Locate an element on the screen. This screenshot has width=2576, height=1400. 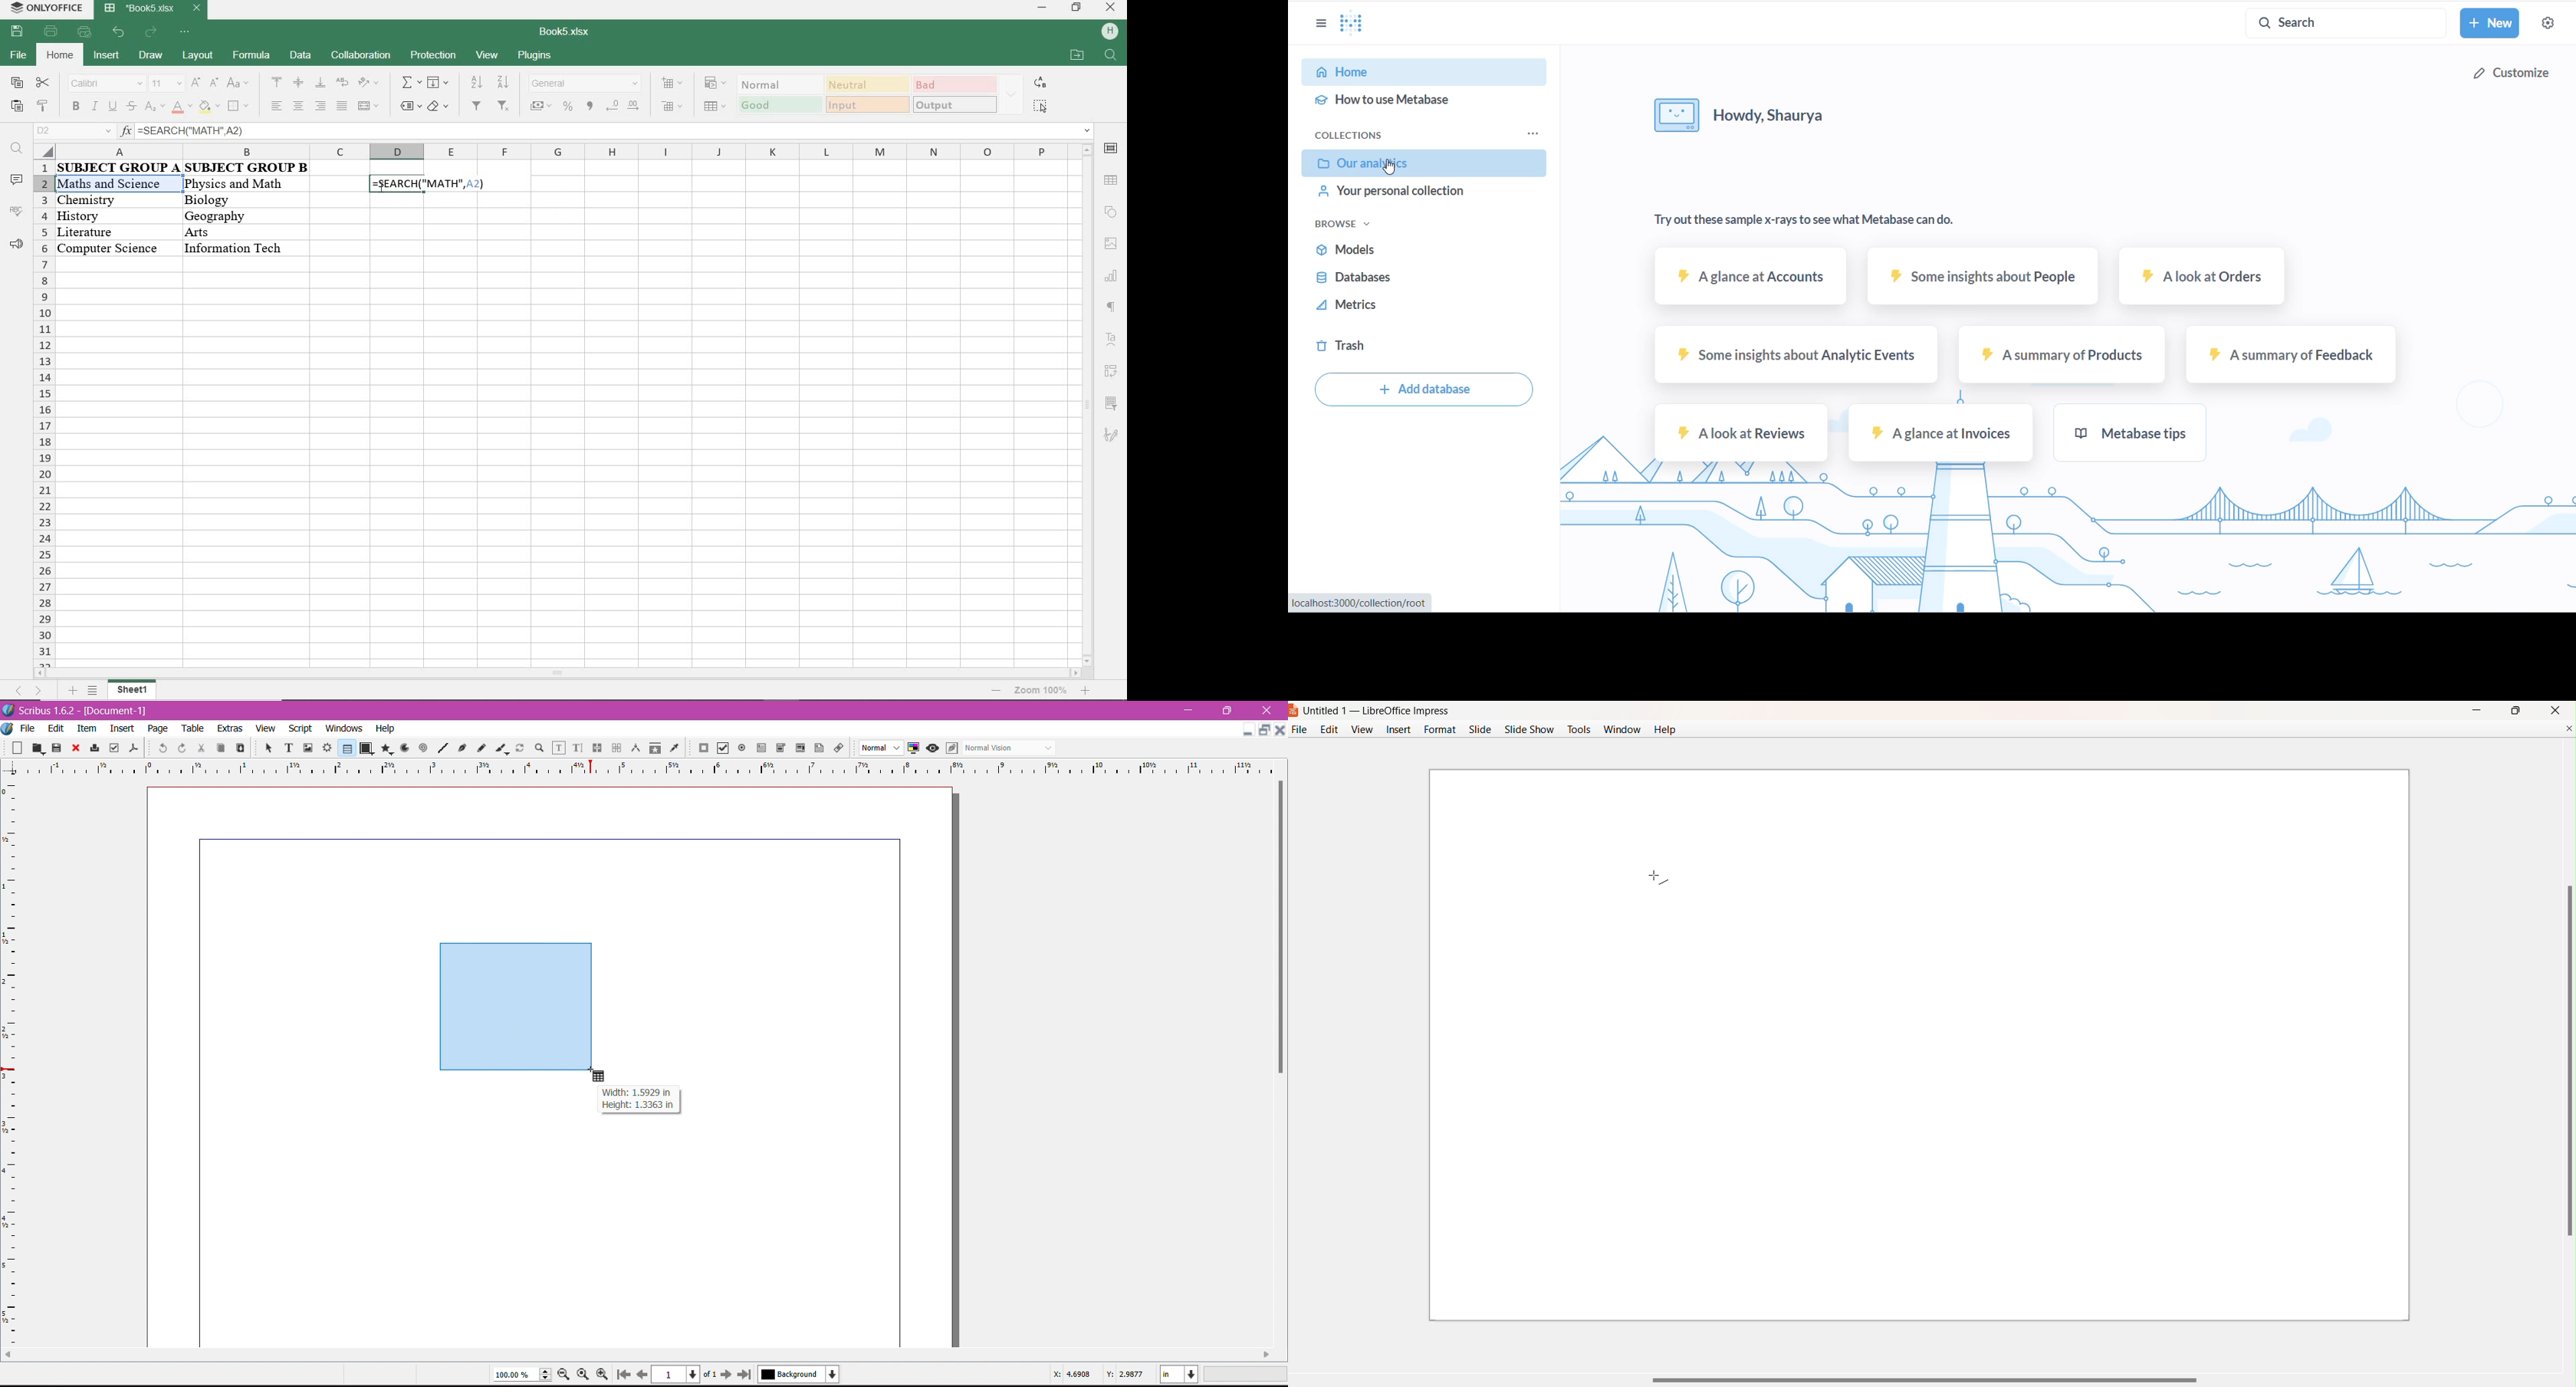
scrollbar is located at coordinates (1085, 405).